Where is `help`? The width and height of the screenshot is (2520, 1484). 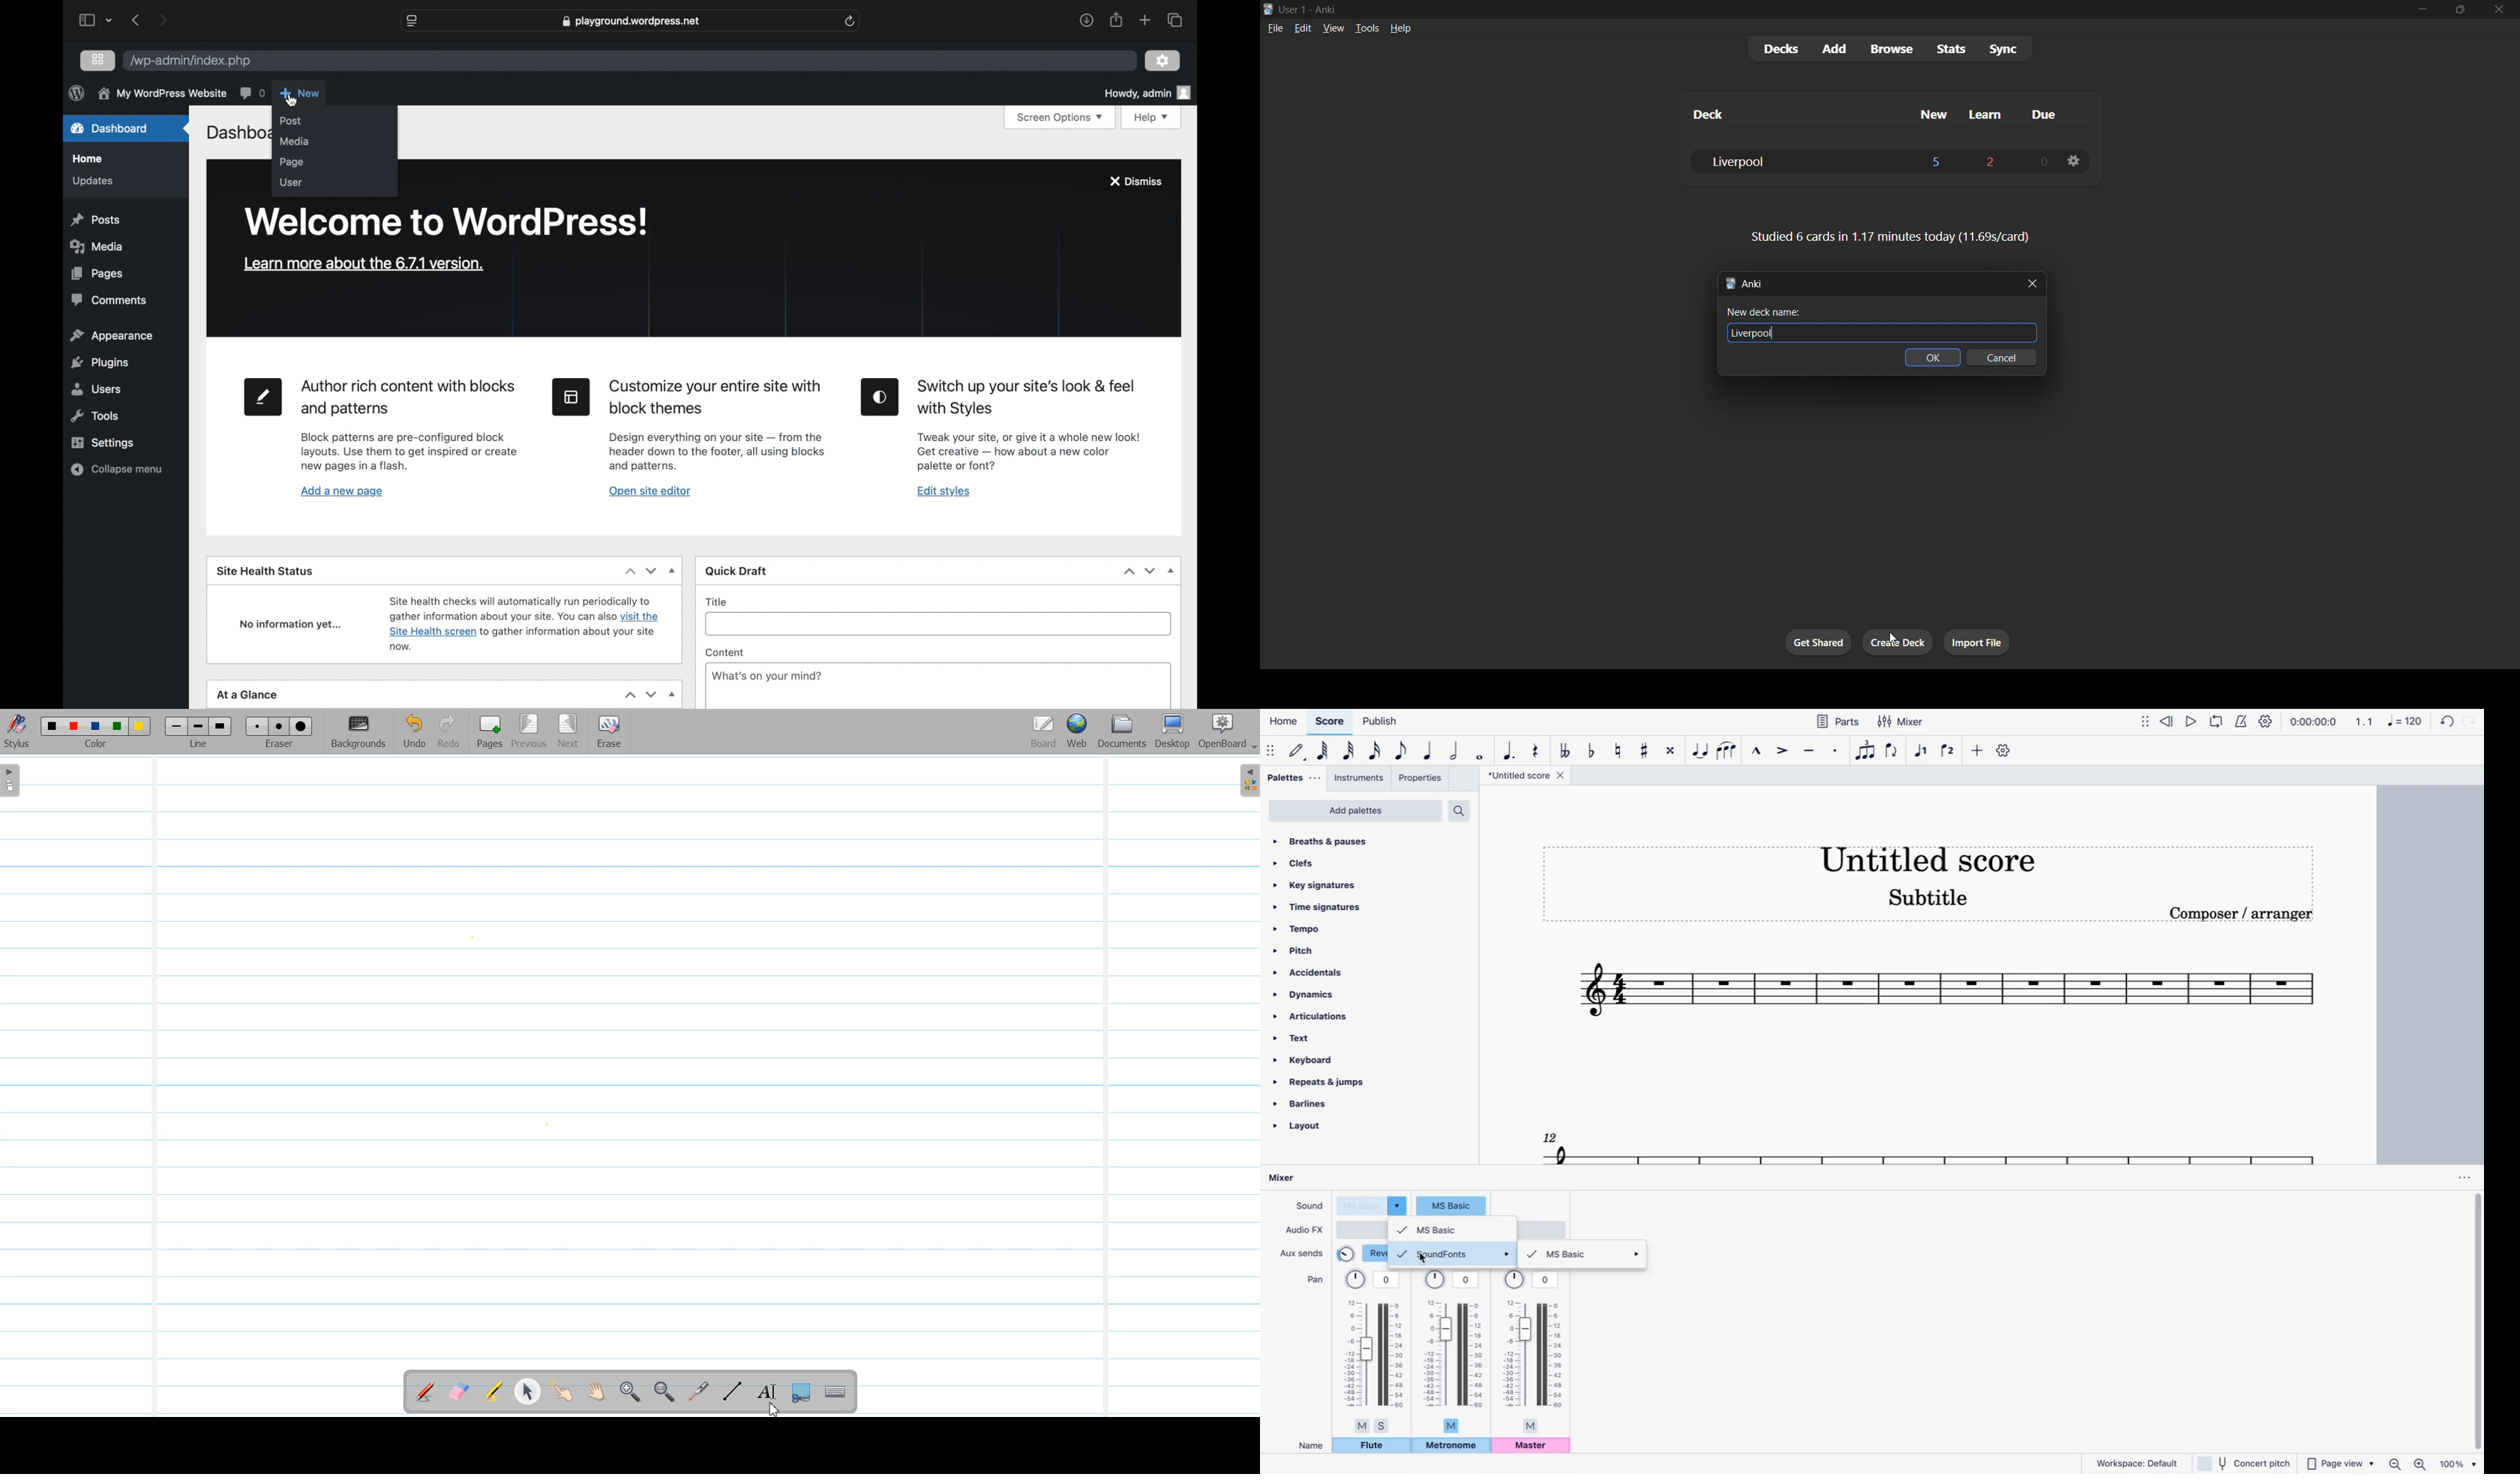 help is located at coordinates (1153, 118).